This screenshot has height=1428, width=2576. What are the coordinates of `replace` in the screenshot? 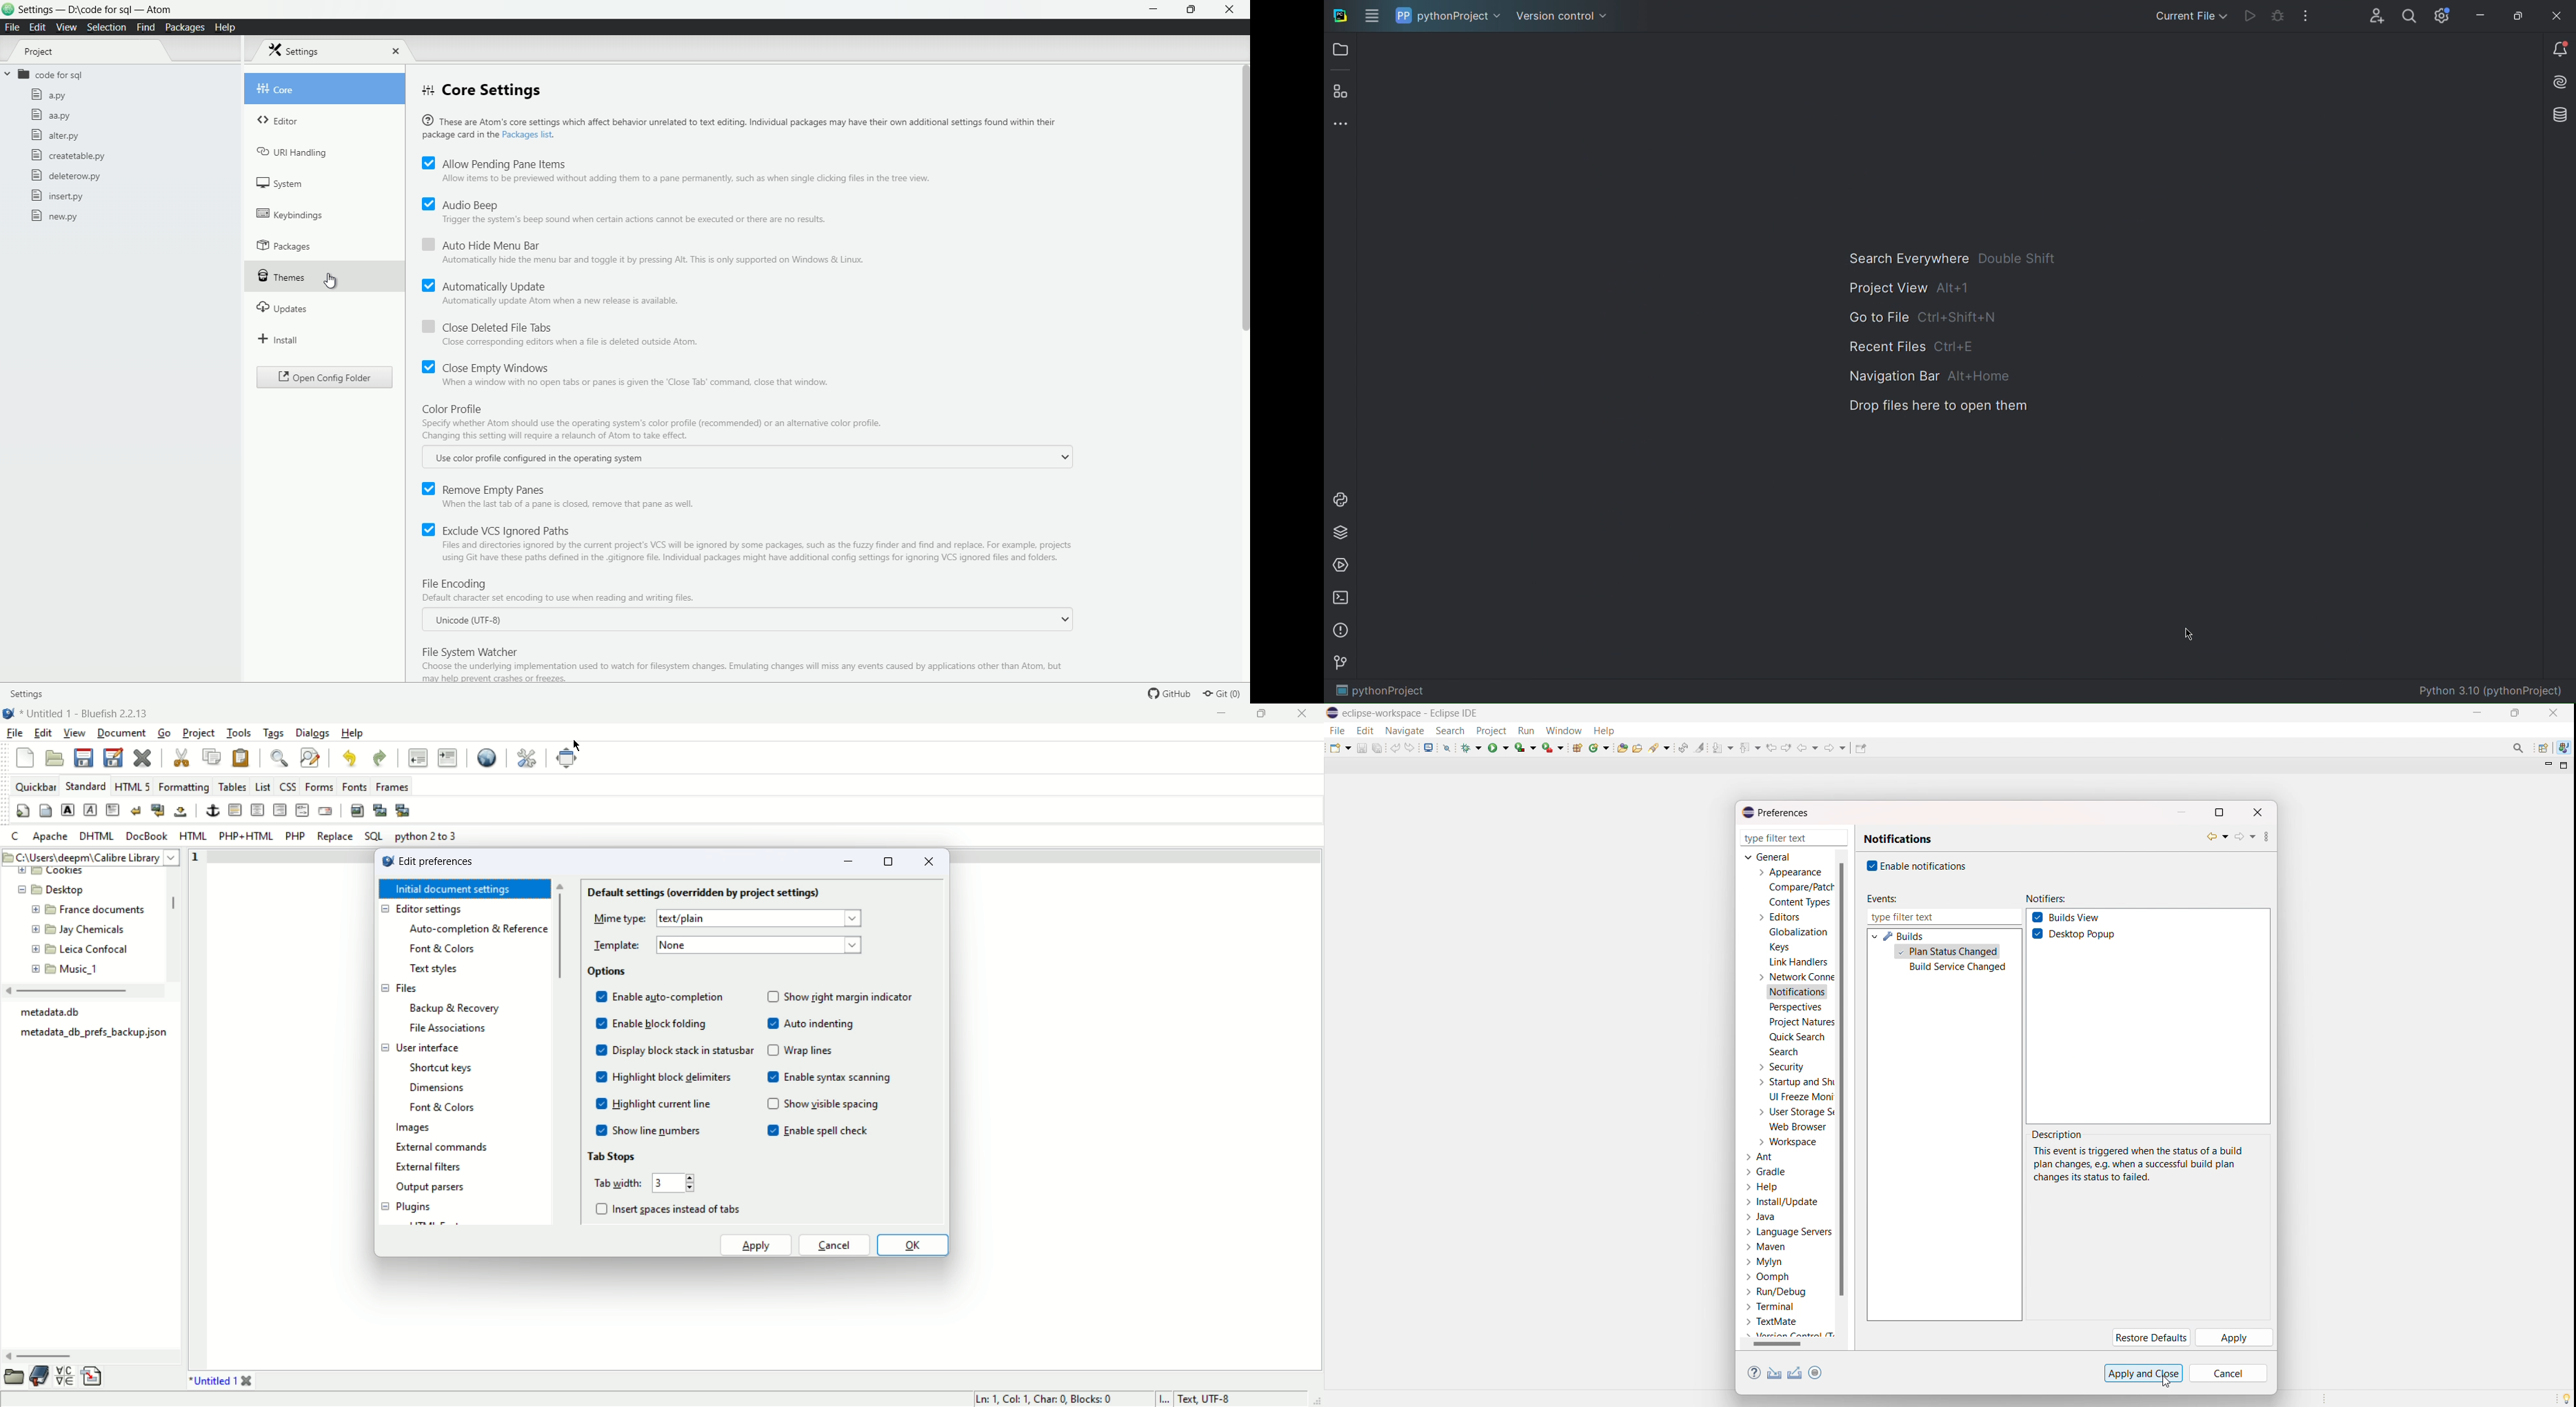 It's located at (335, 837).